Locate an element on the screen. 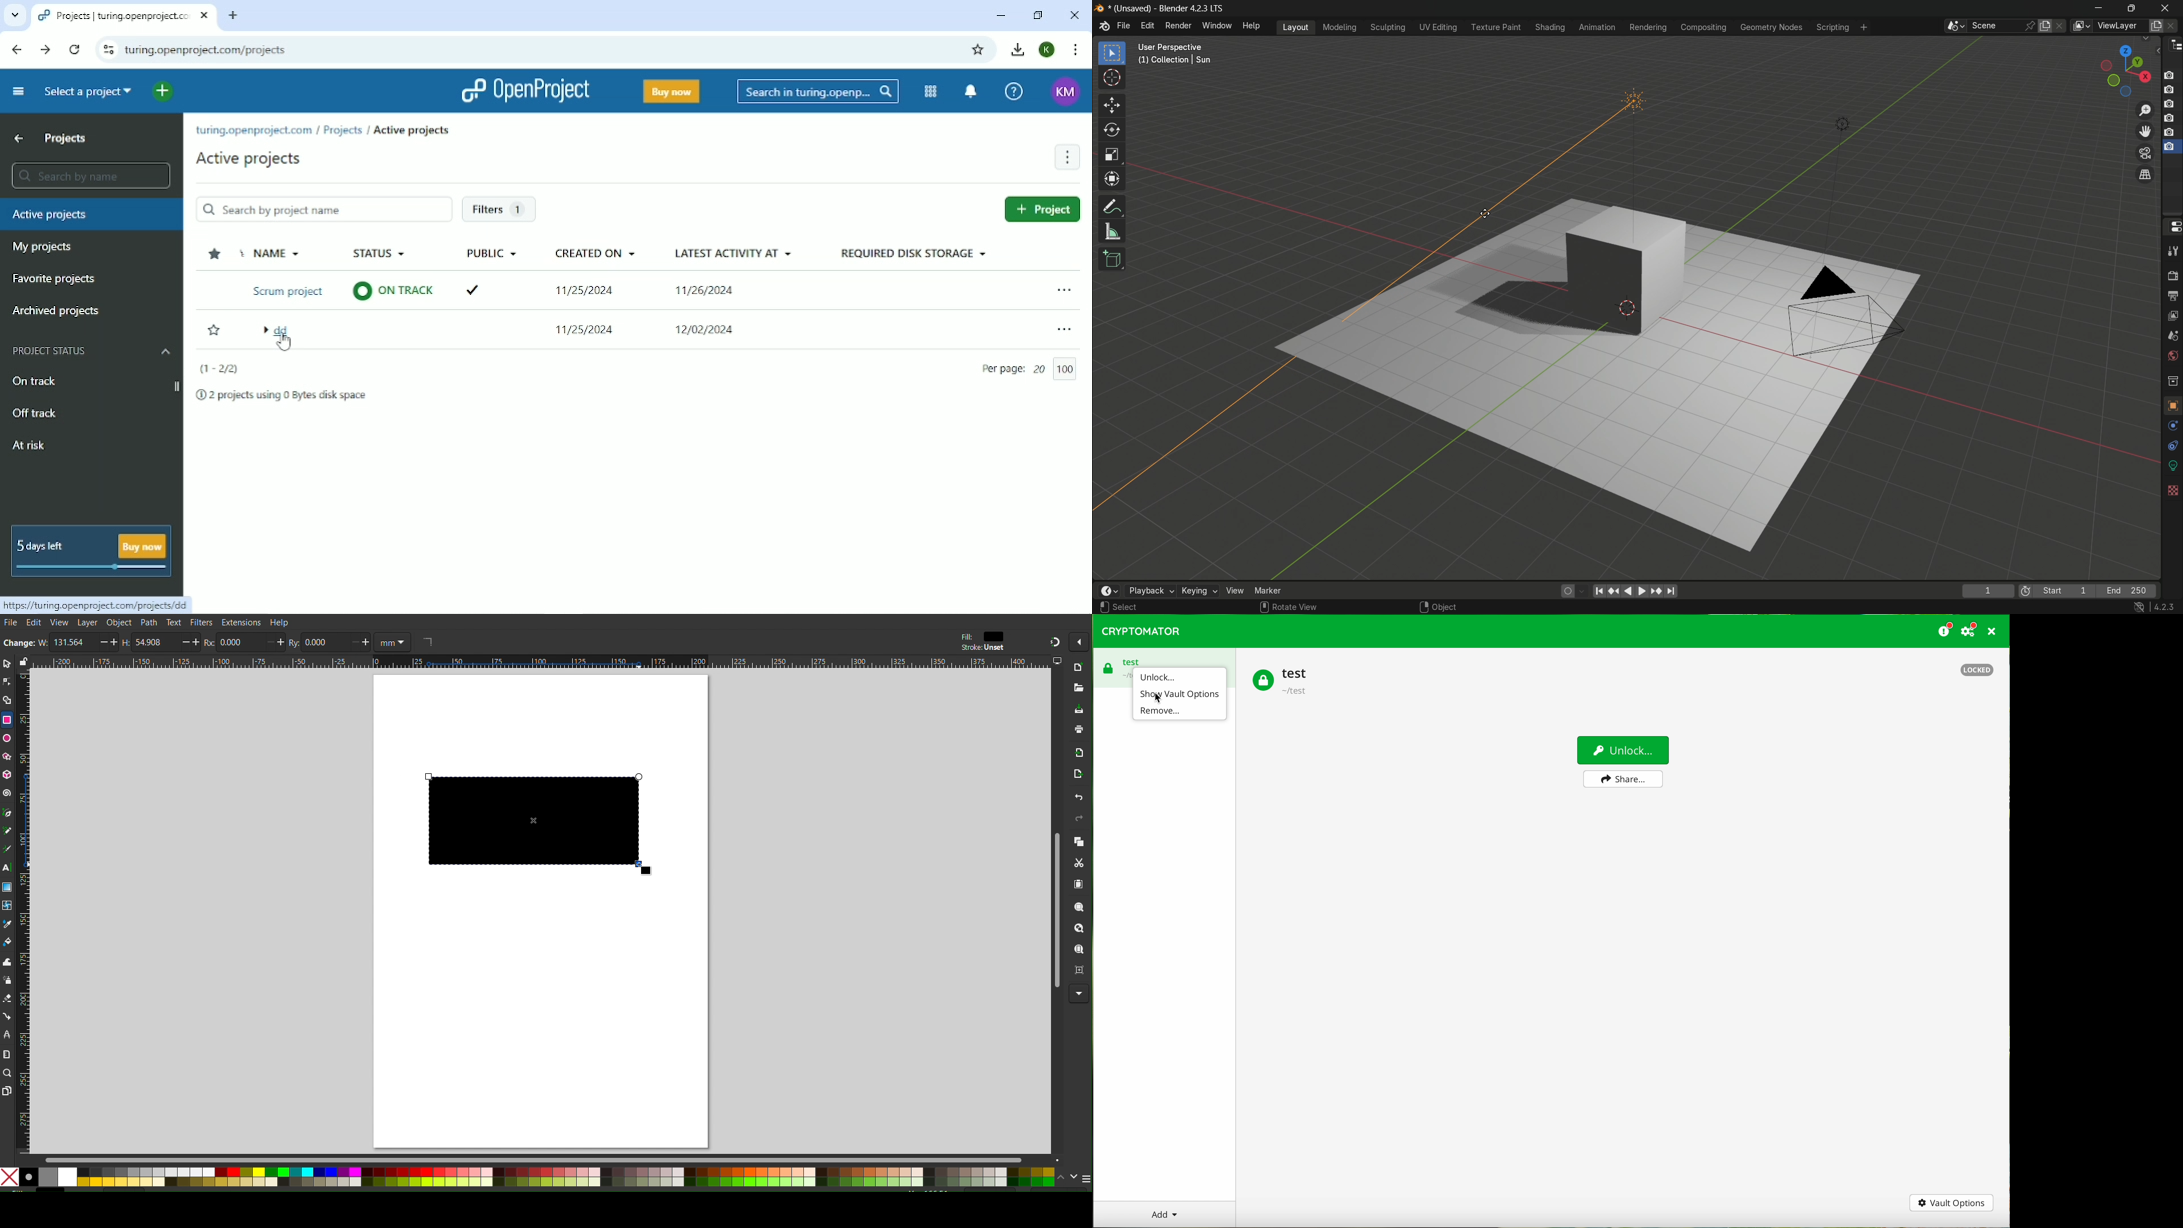 Image resolution: width=2184 pixels, height=1232 pixels. Favorite projects is located at coordinates (56, 280).